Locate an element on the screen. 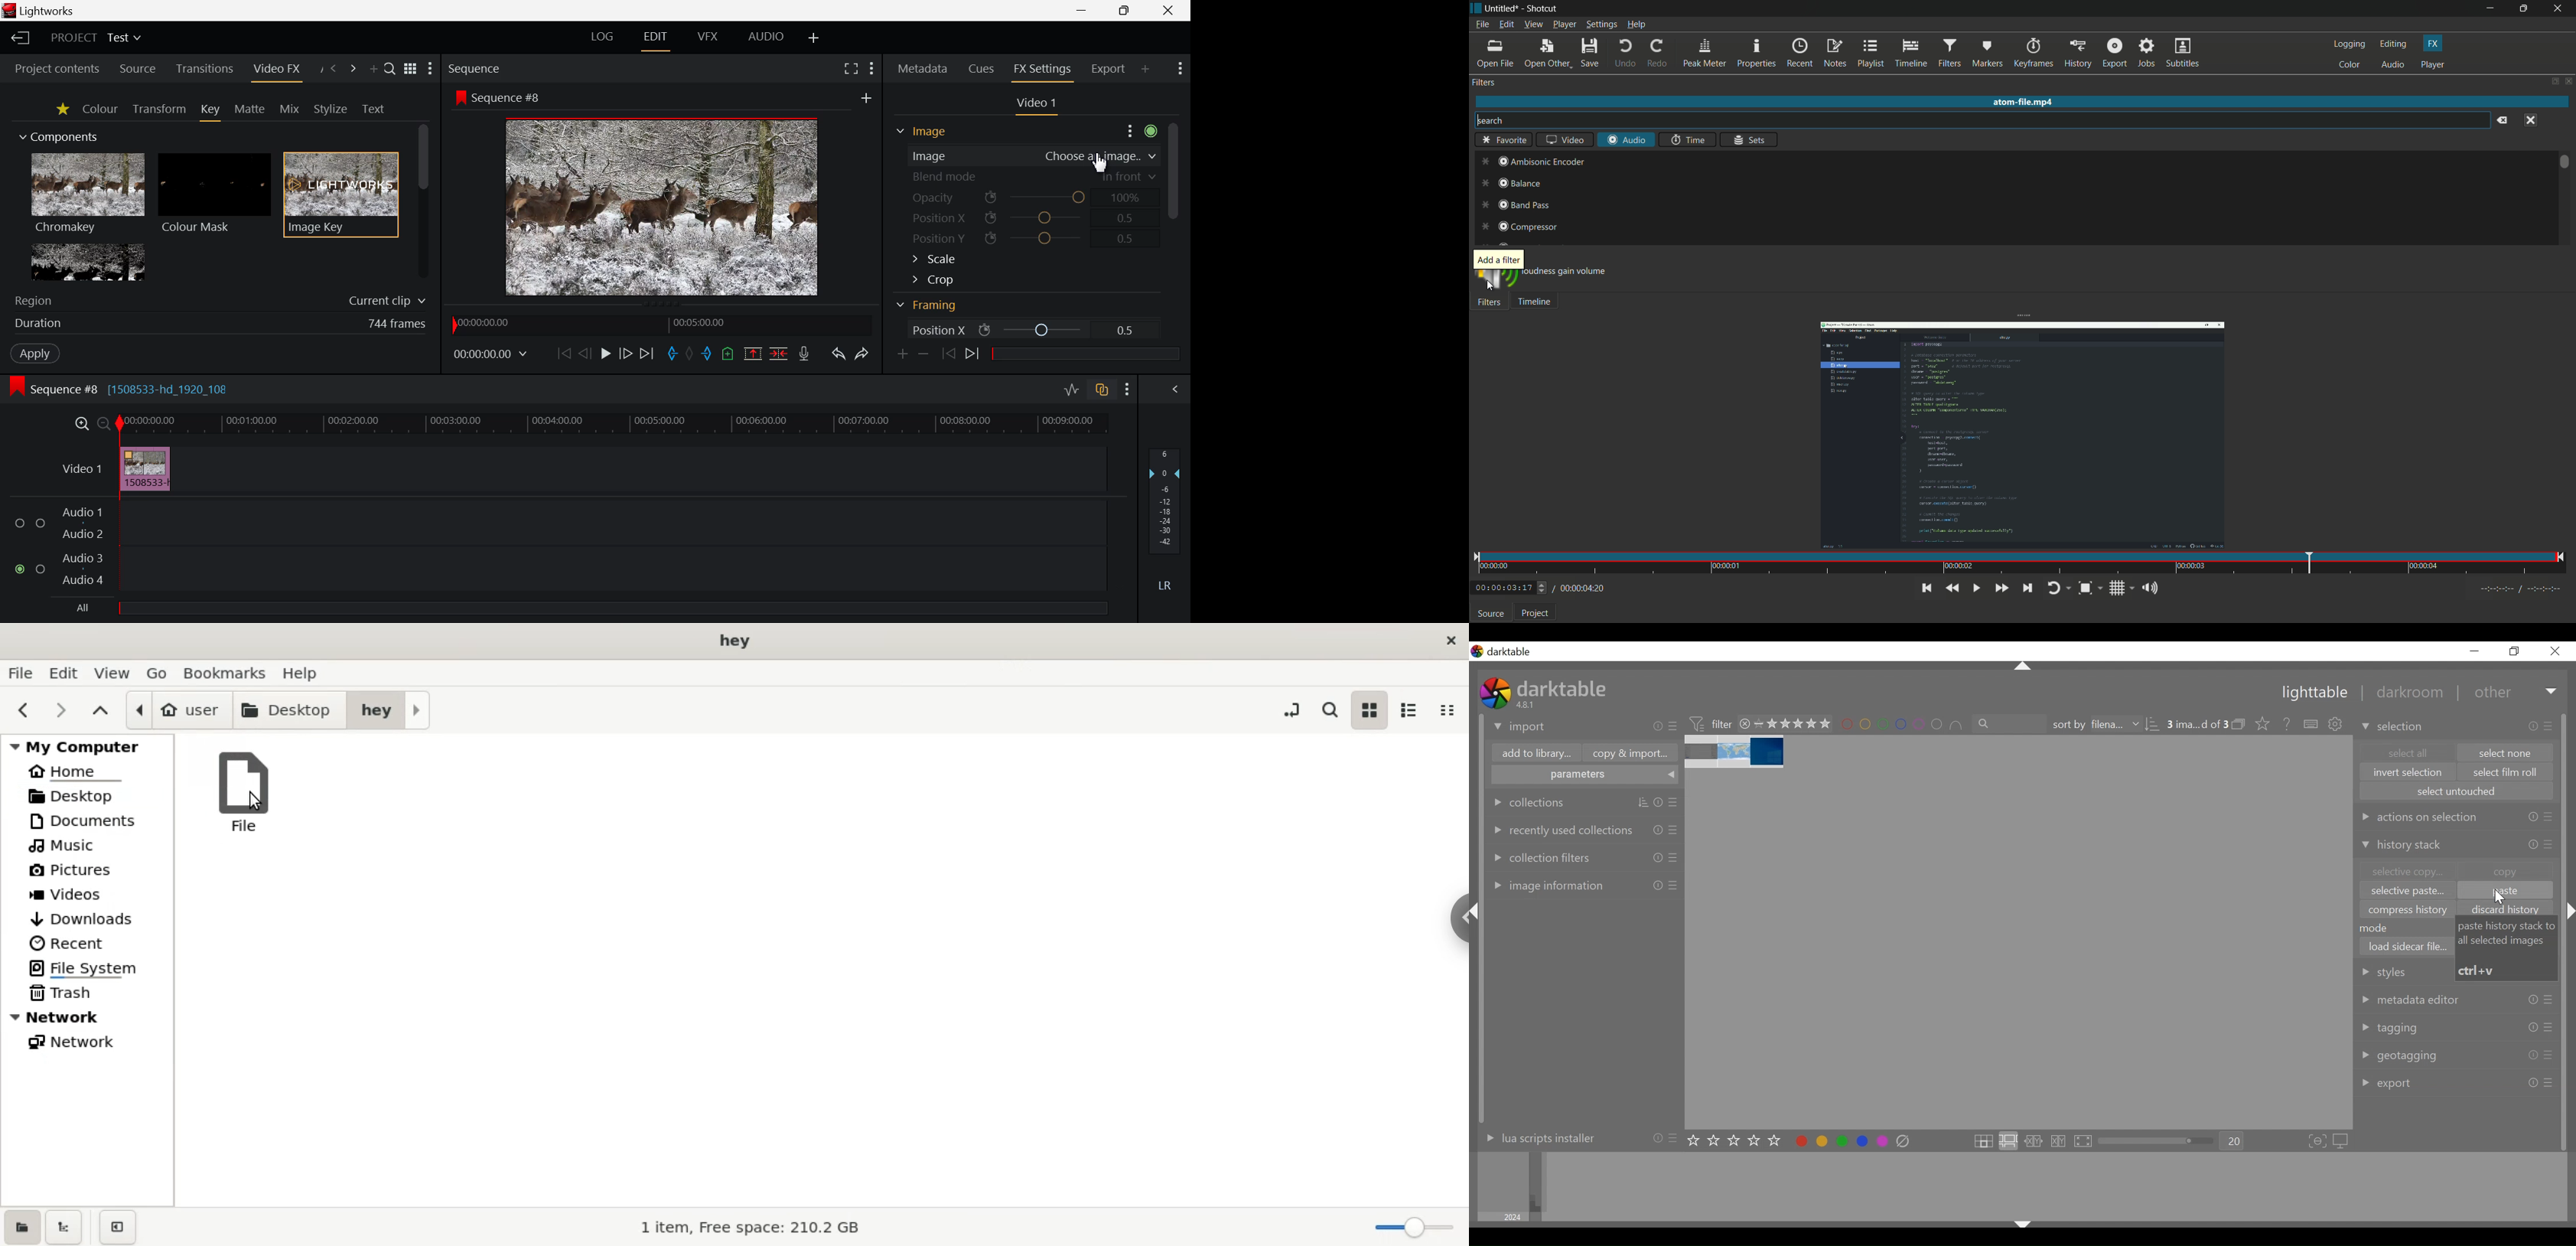  Search is located at coordinates (390, 68).